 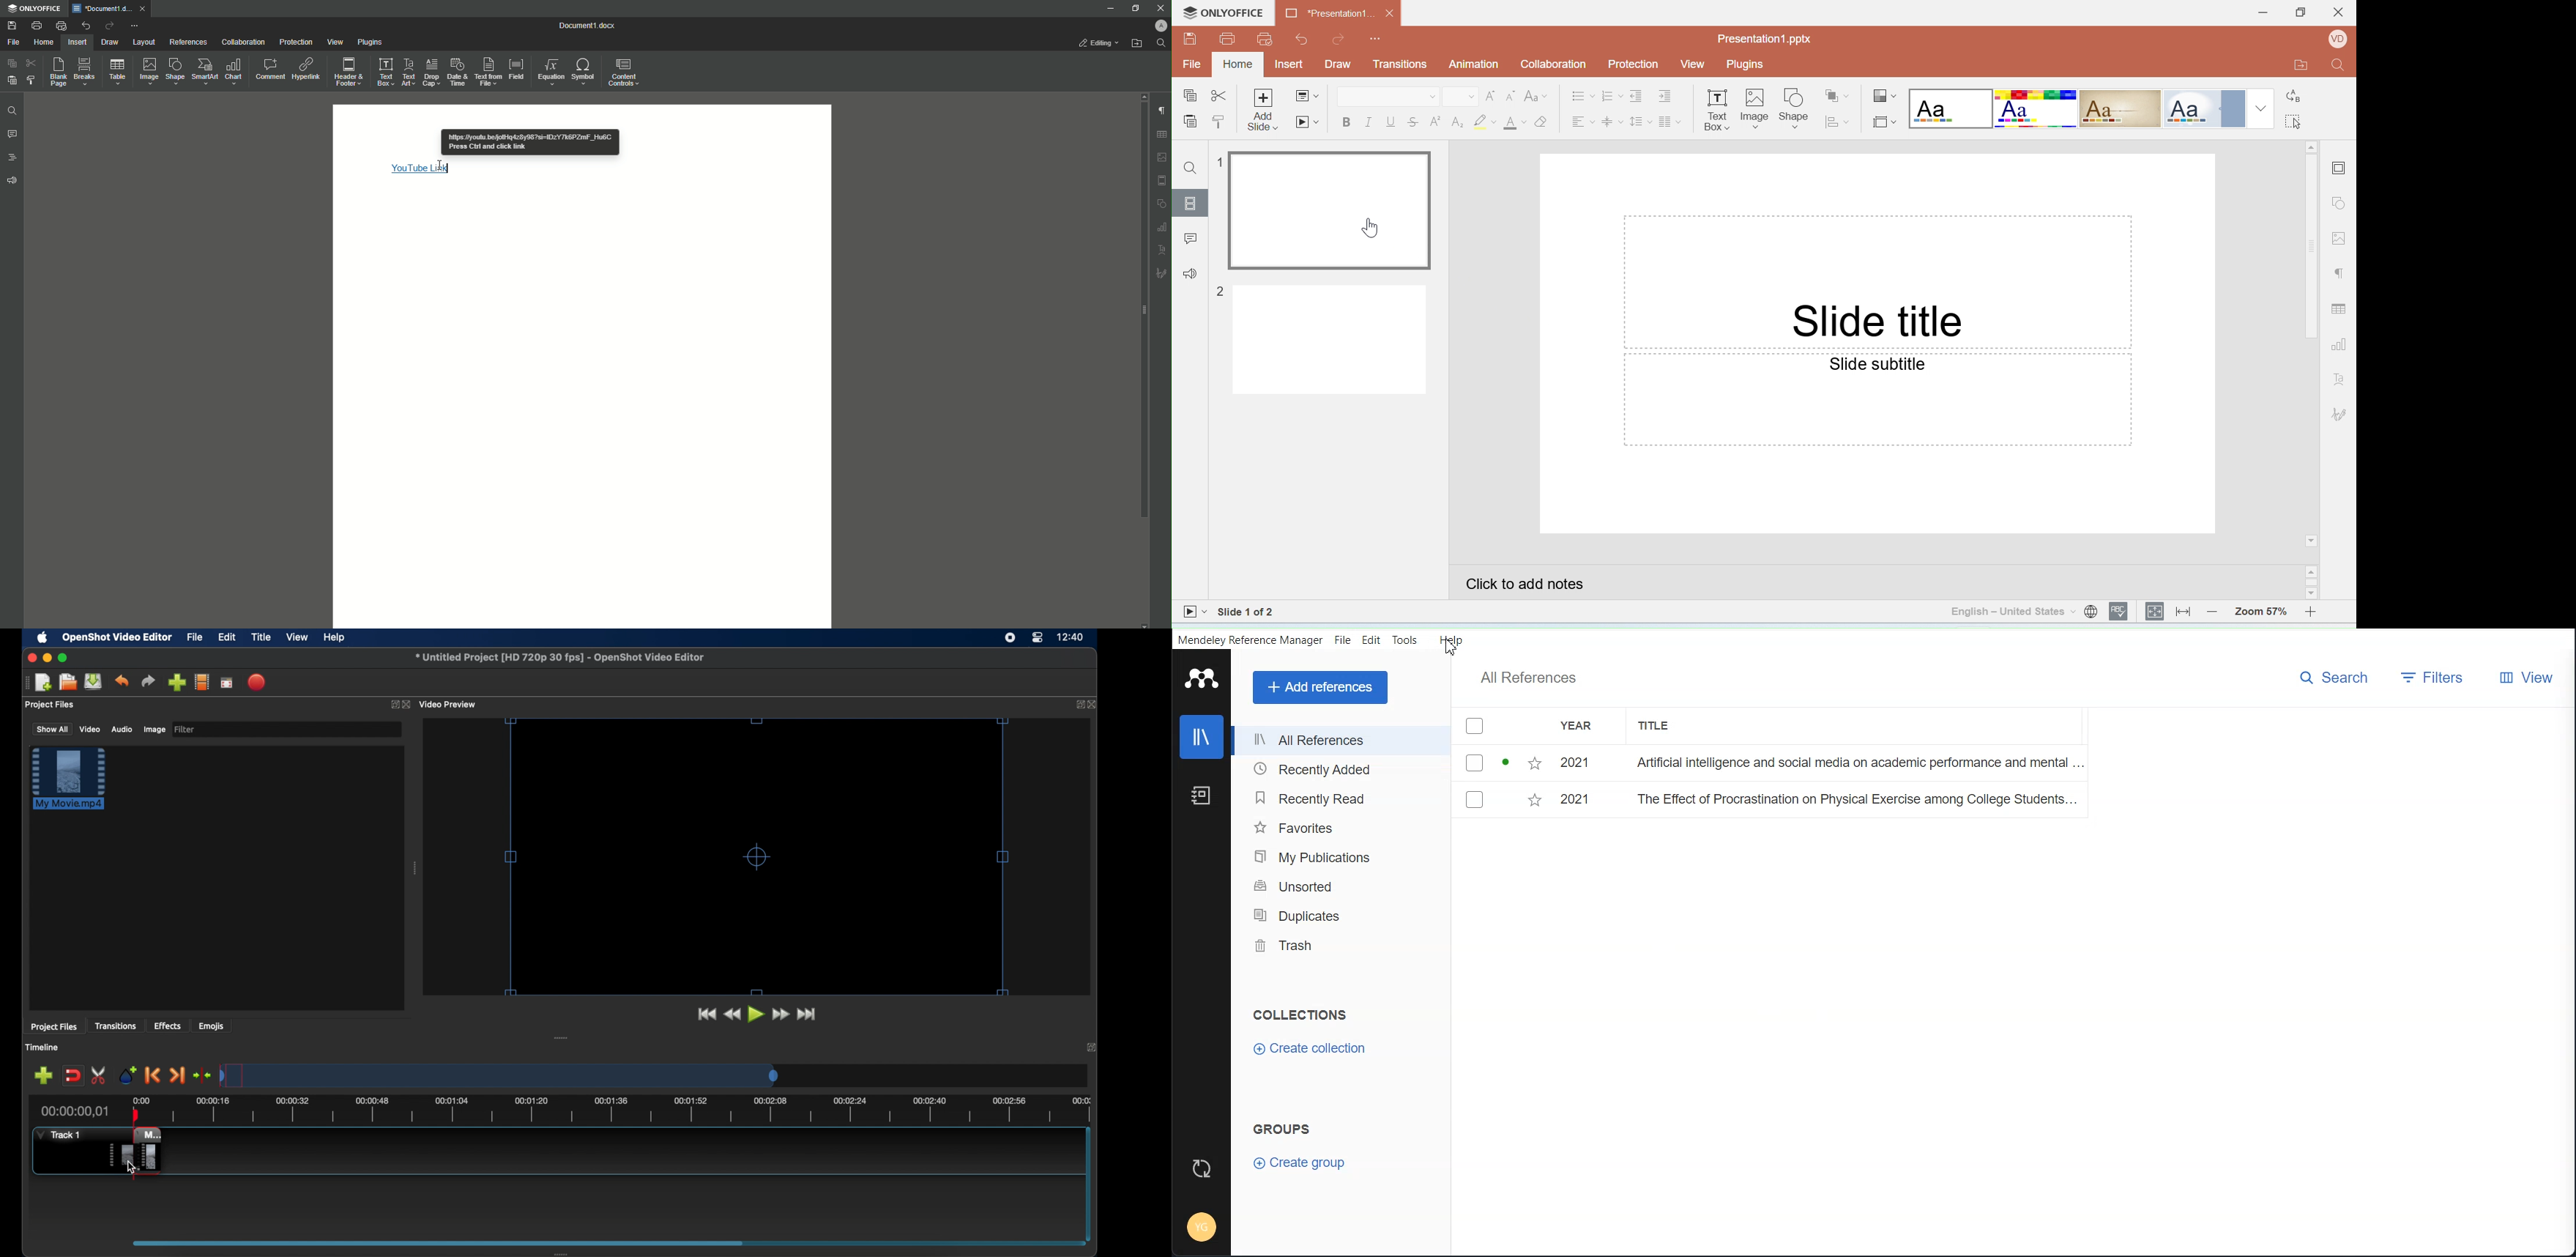 What do you see at coordinates (2433, 678) in the screenshot?
I see `Filters` at bounding box center [2433, 678].